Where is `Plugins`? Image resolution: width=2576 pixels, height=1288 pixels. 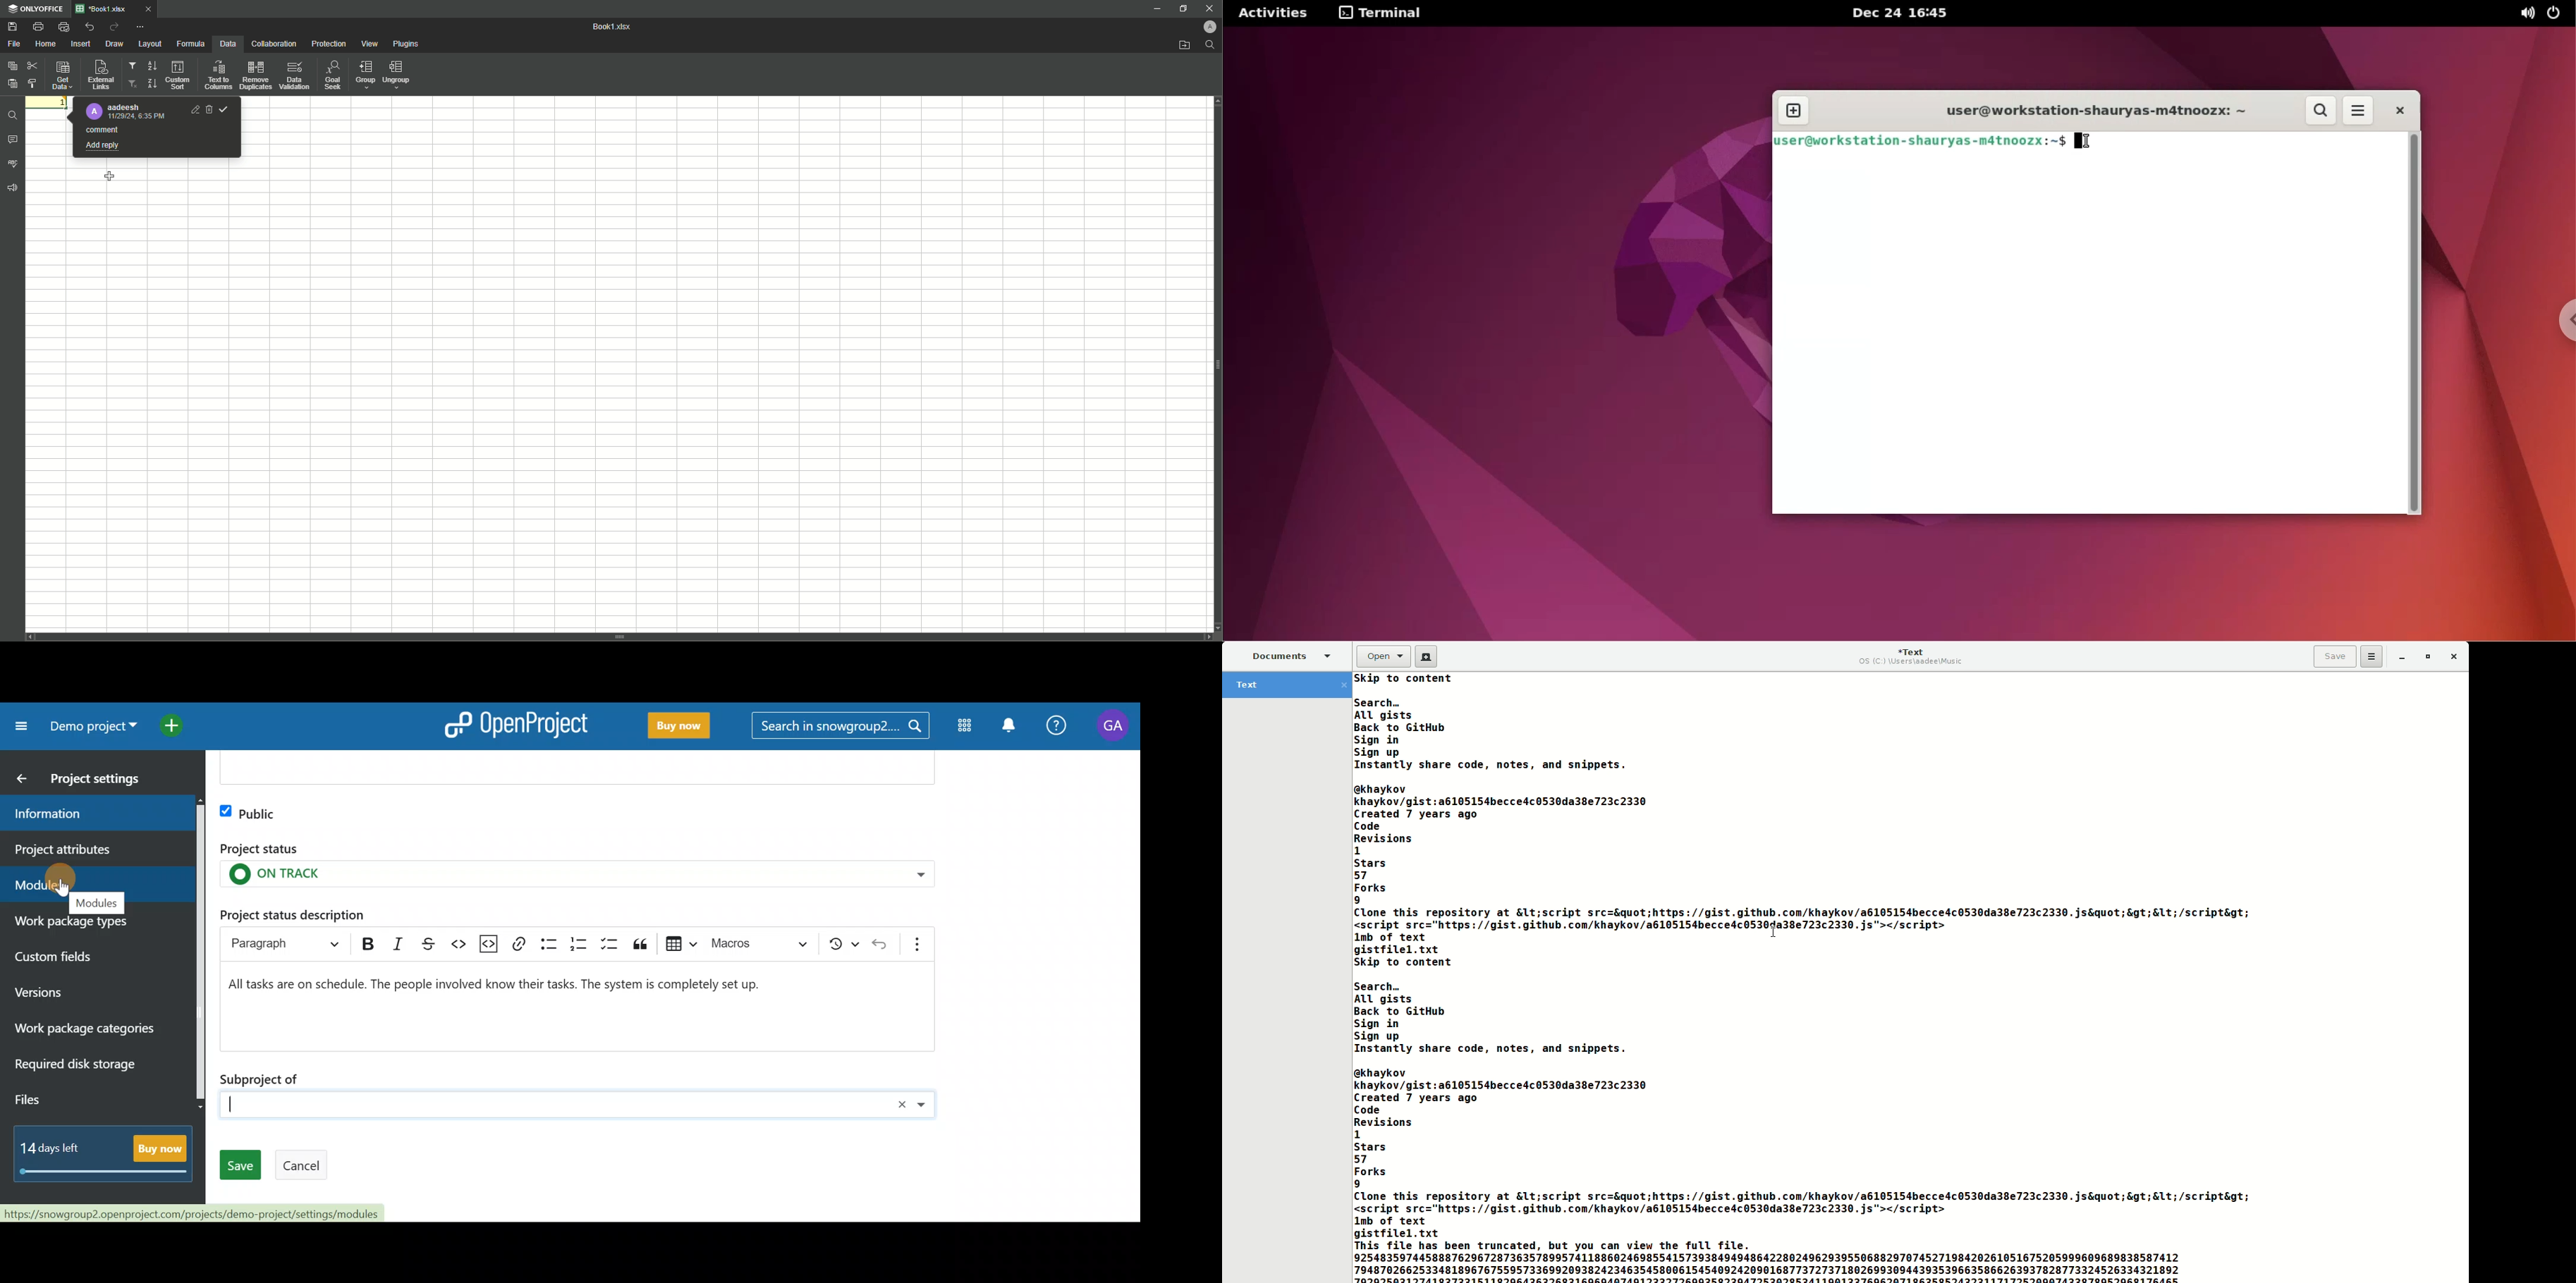
Plugins is located at coordinates (407, 45).